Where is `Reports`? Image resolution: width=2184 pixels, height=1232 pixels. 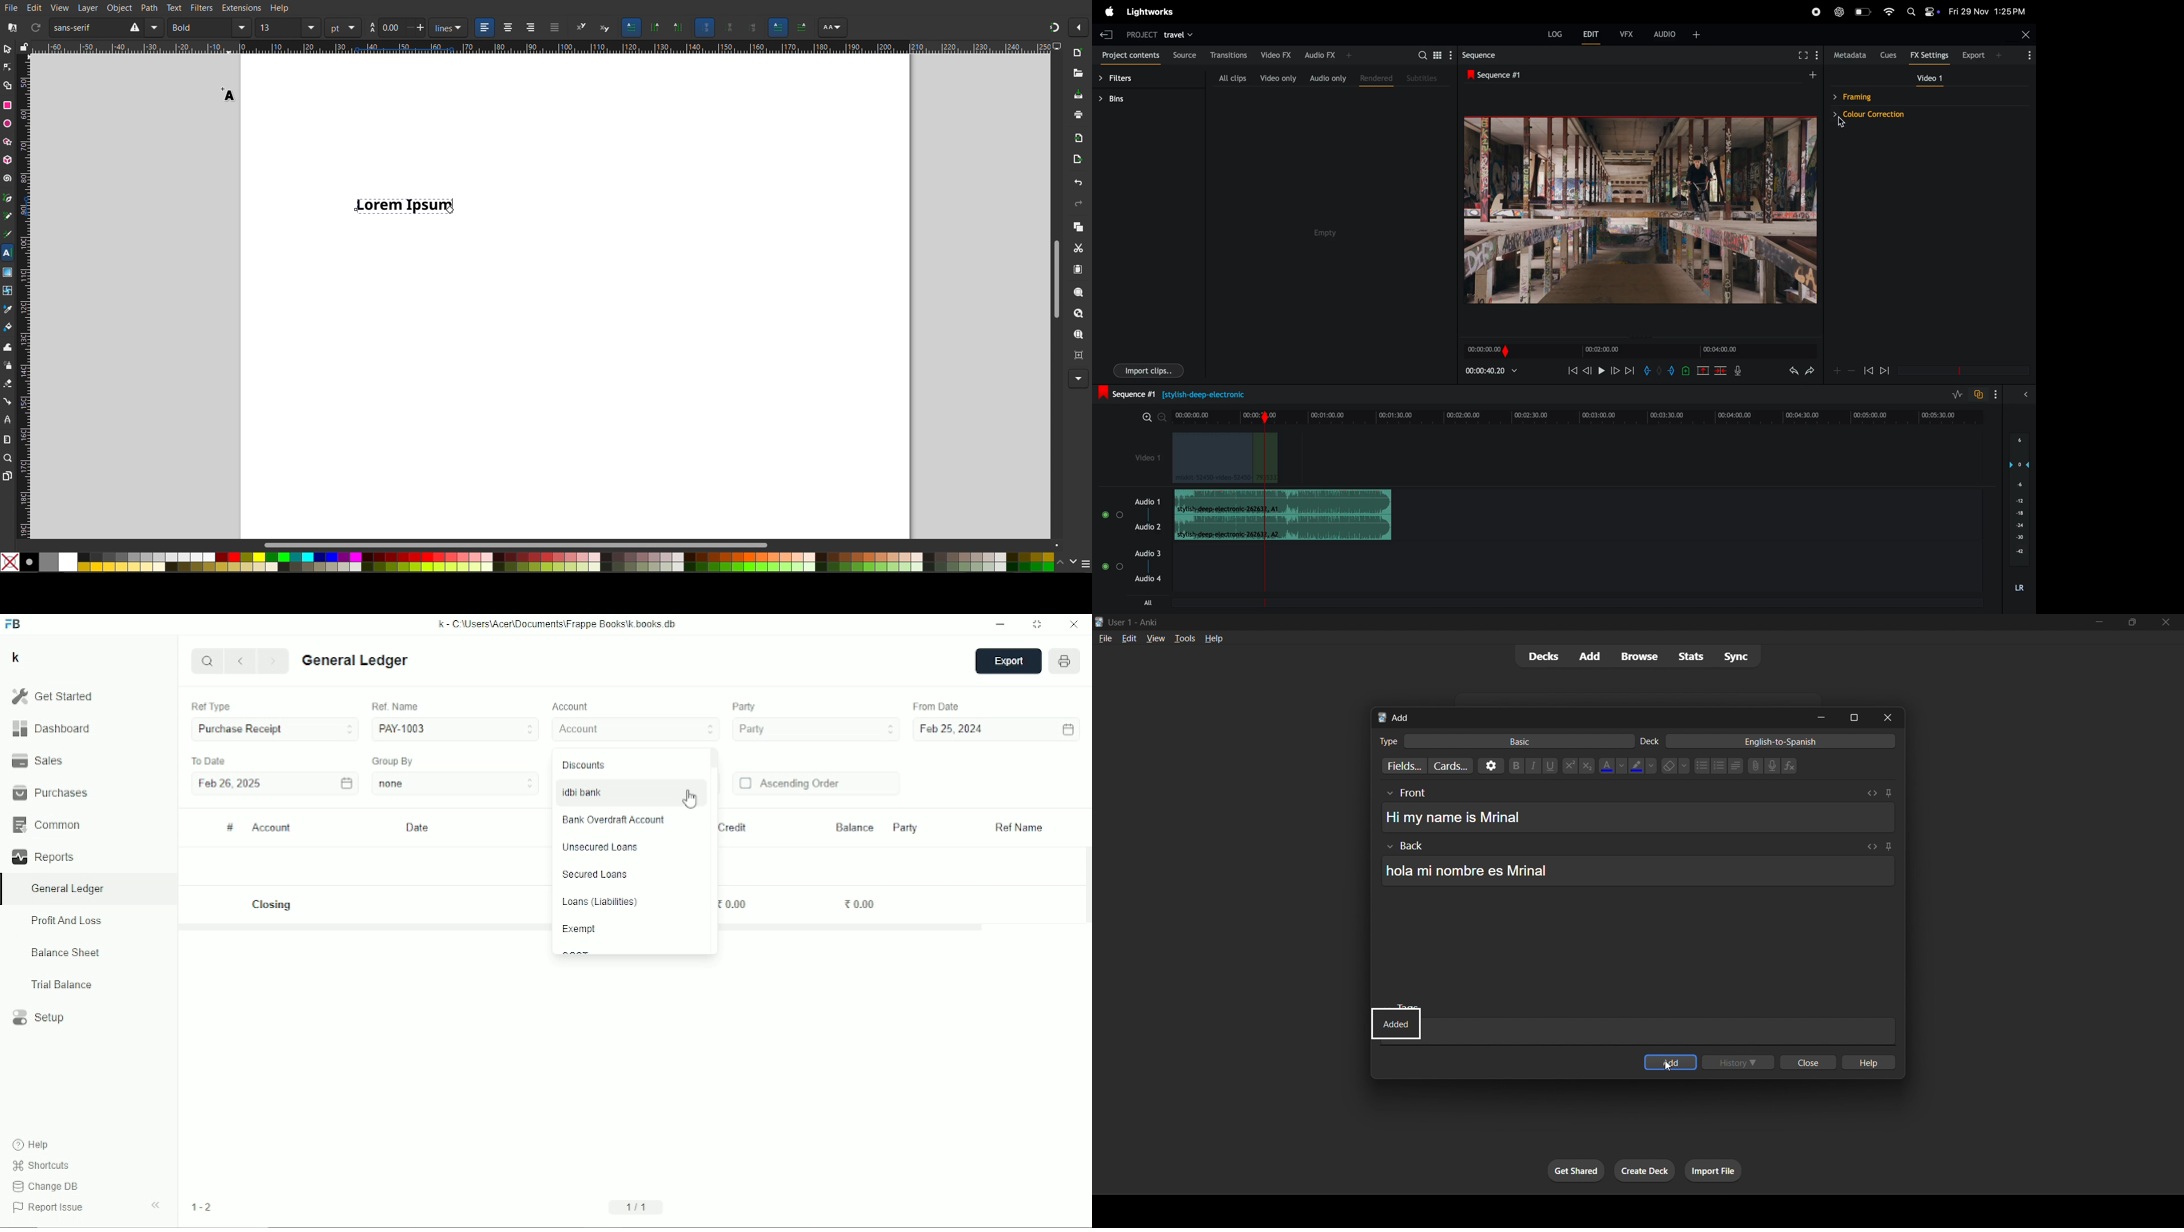 Reports is located at coordinates (42, 857).